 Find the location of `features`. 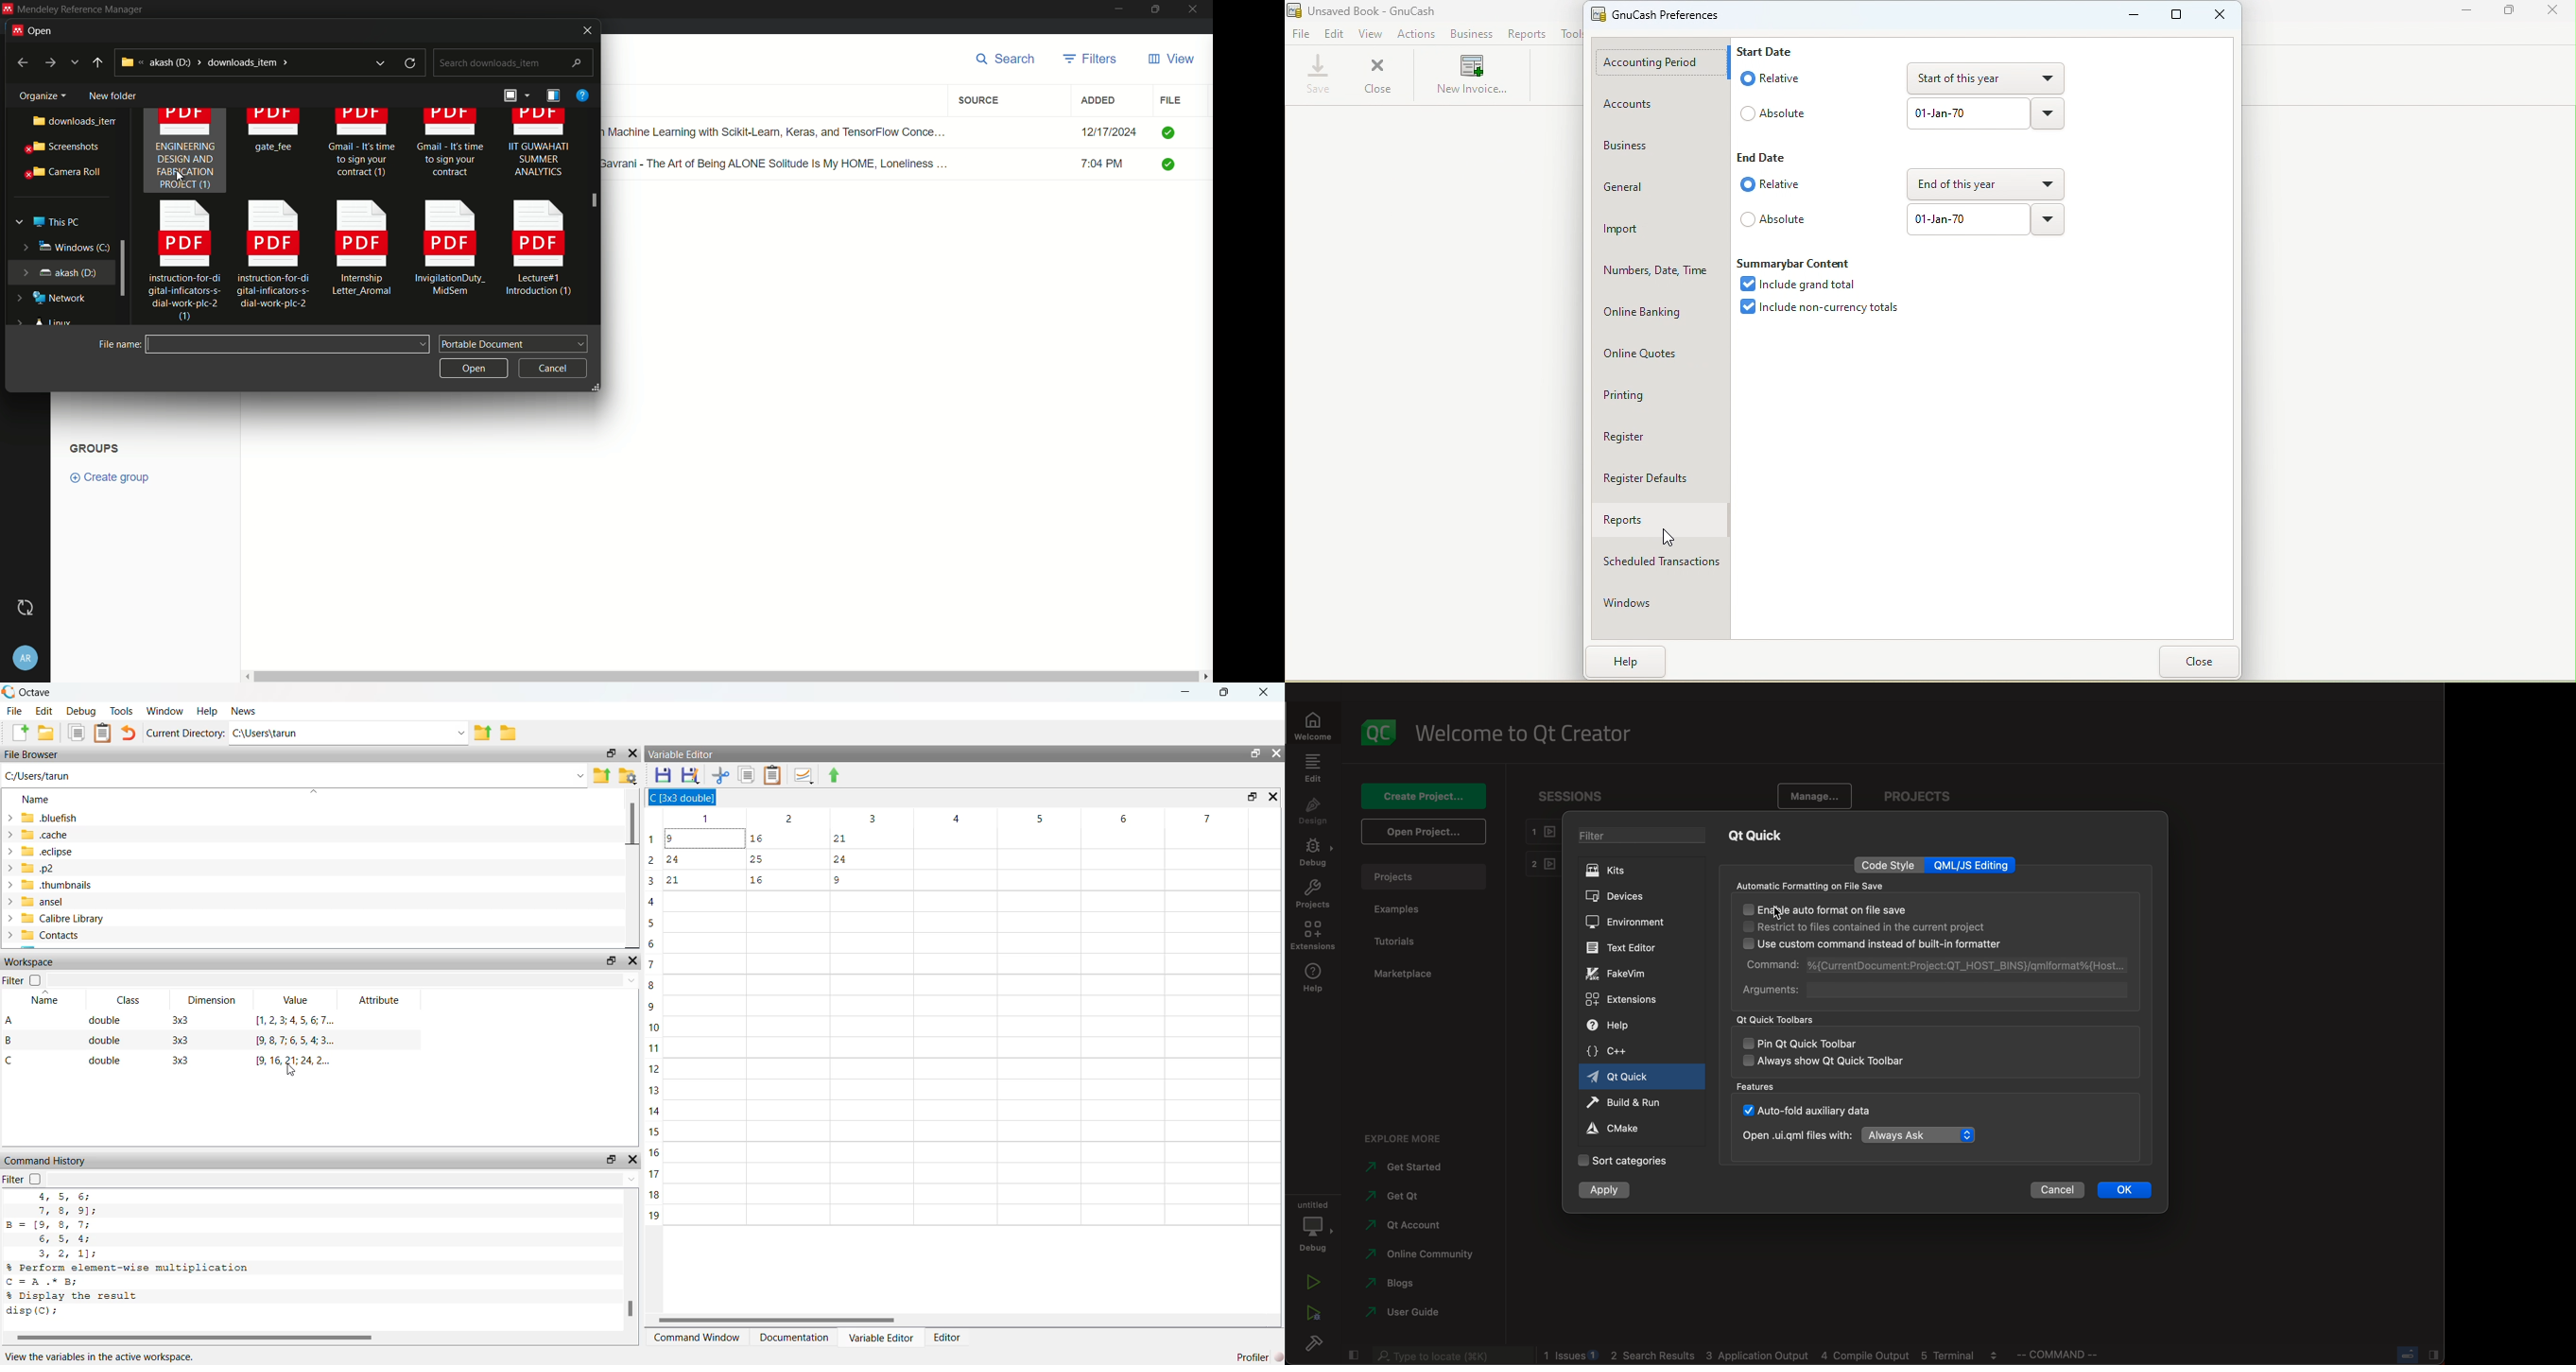

features is located at coordinates (1759, 1087).